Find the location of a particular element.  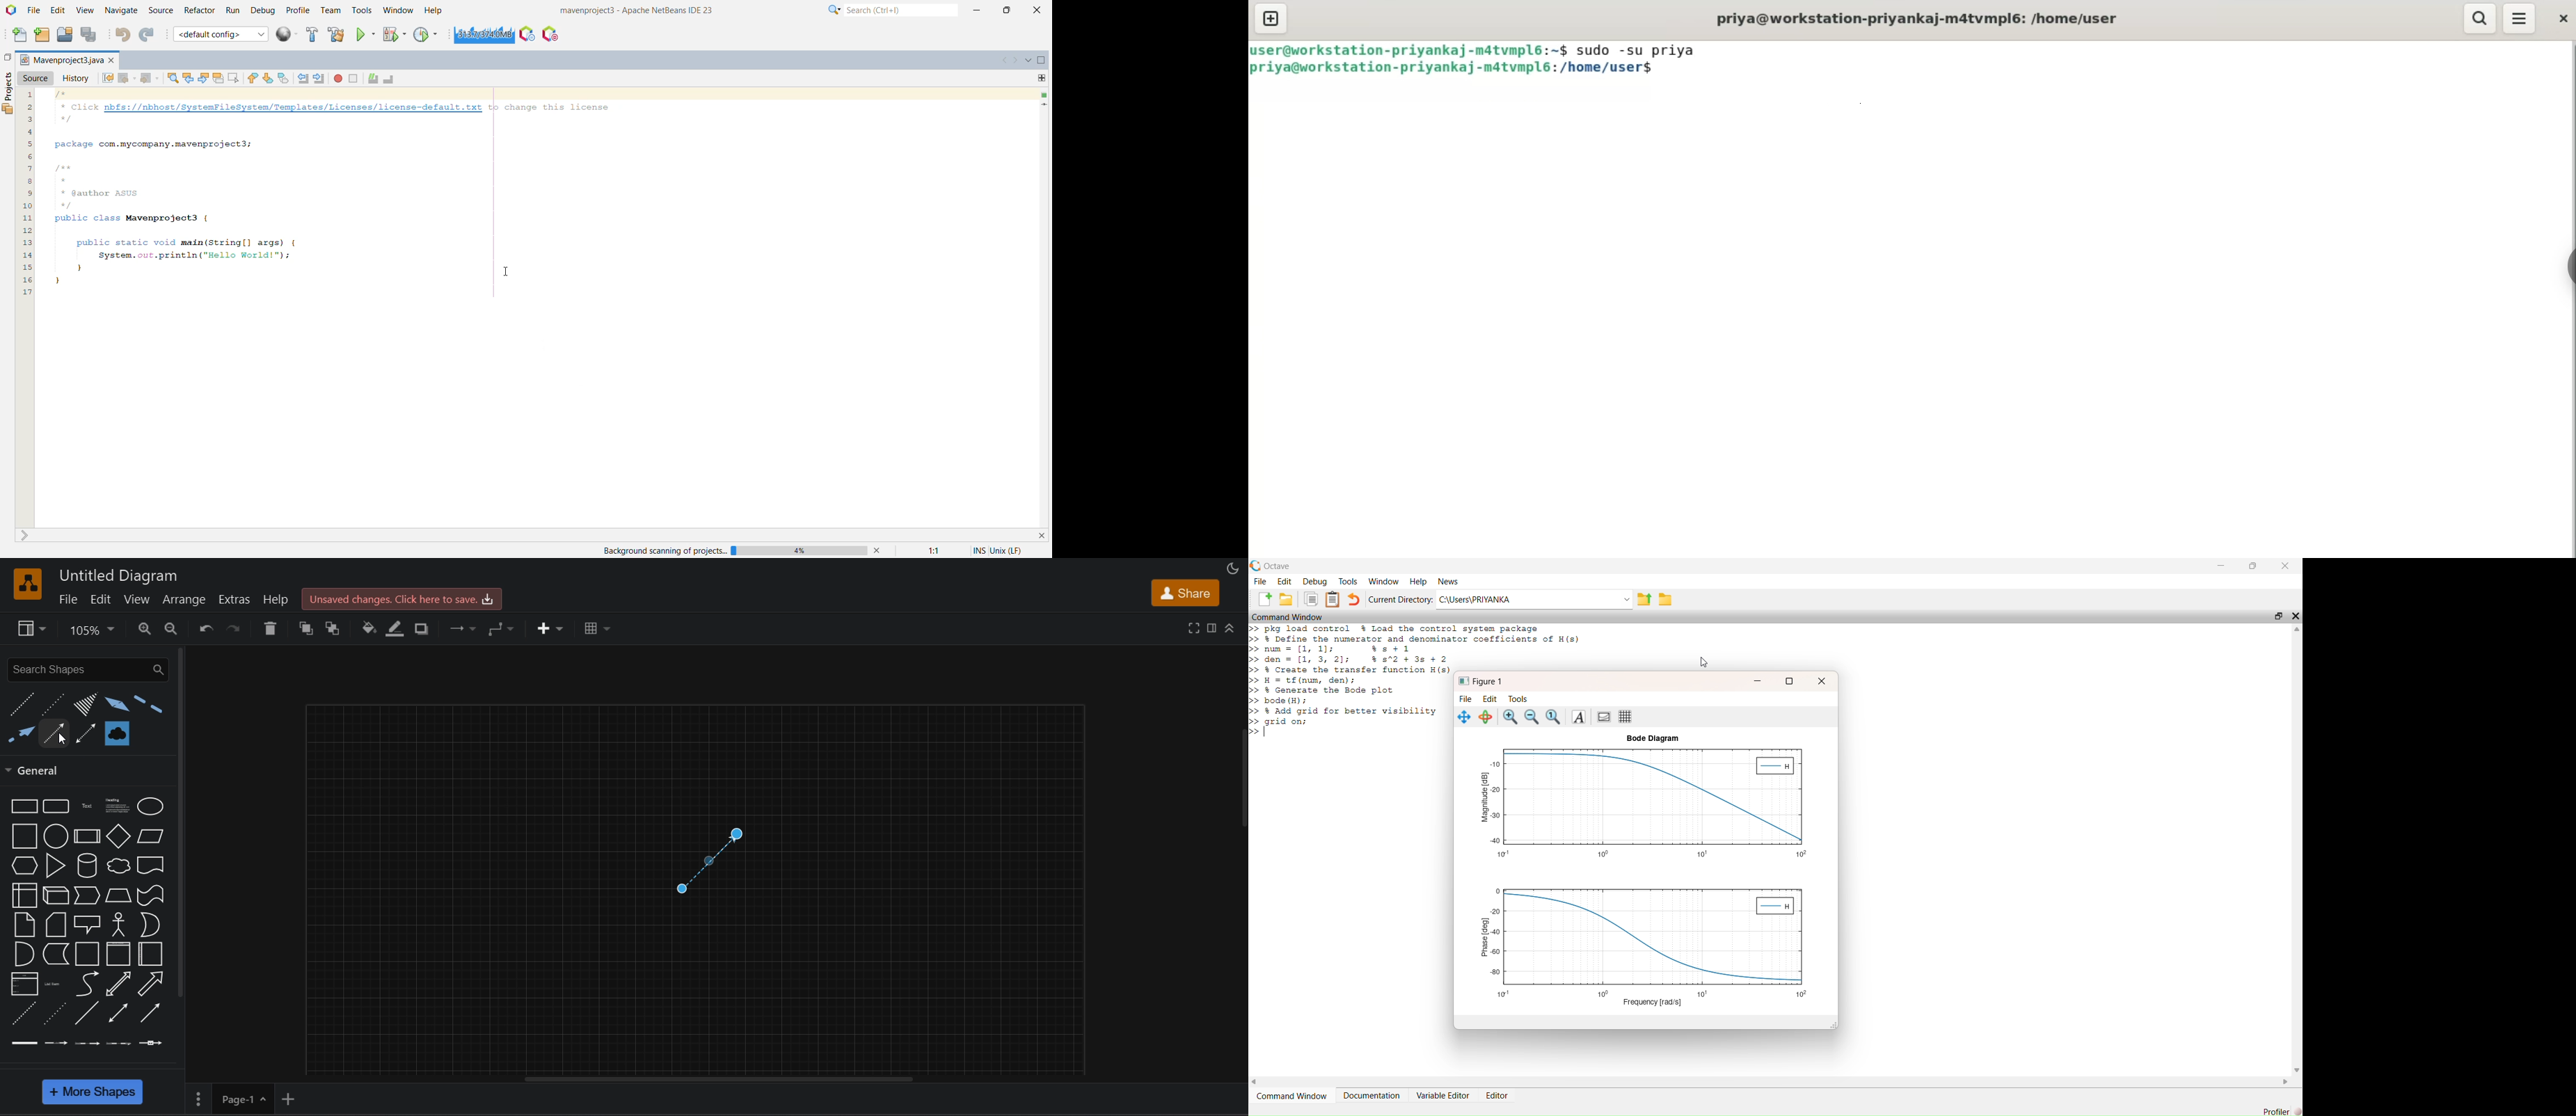

dotted line is located at coordinates (51, 704).